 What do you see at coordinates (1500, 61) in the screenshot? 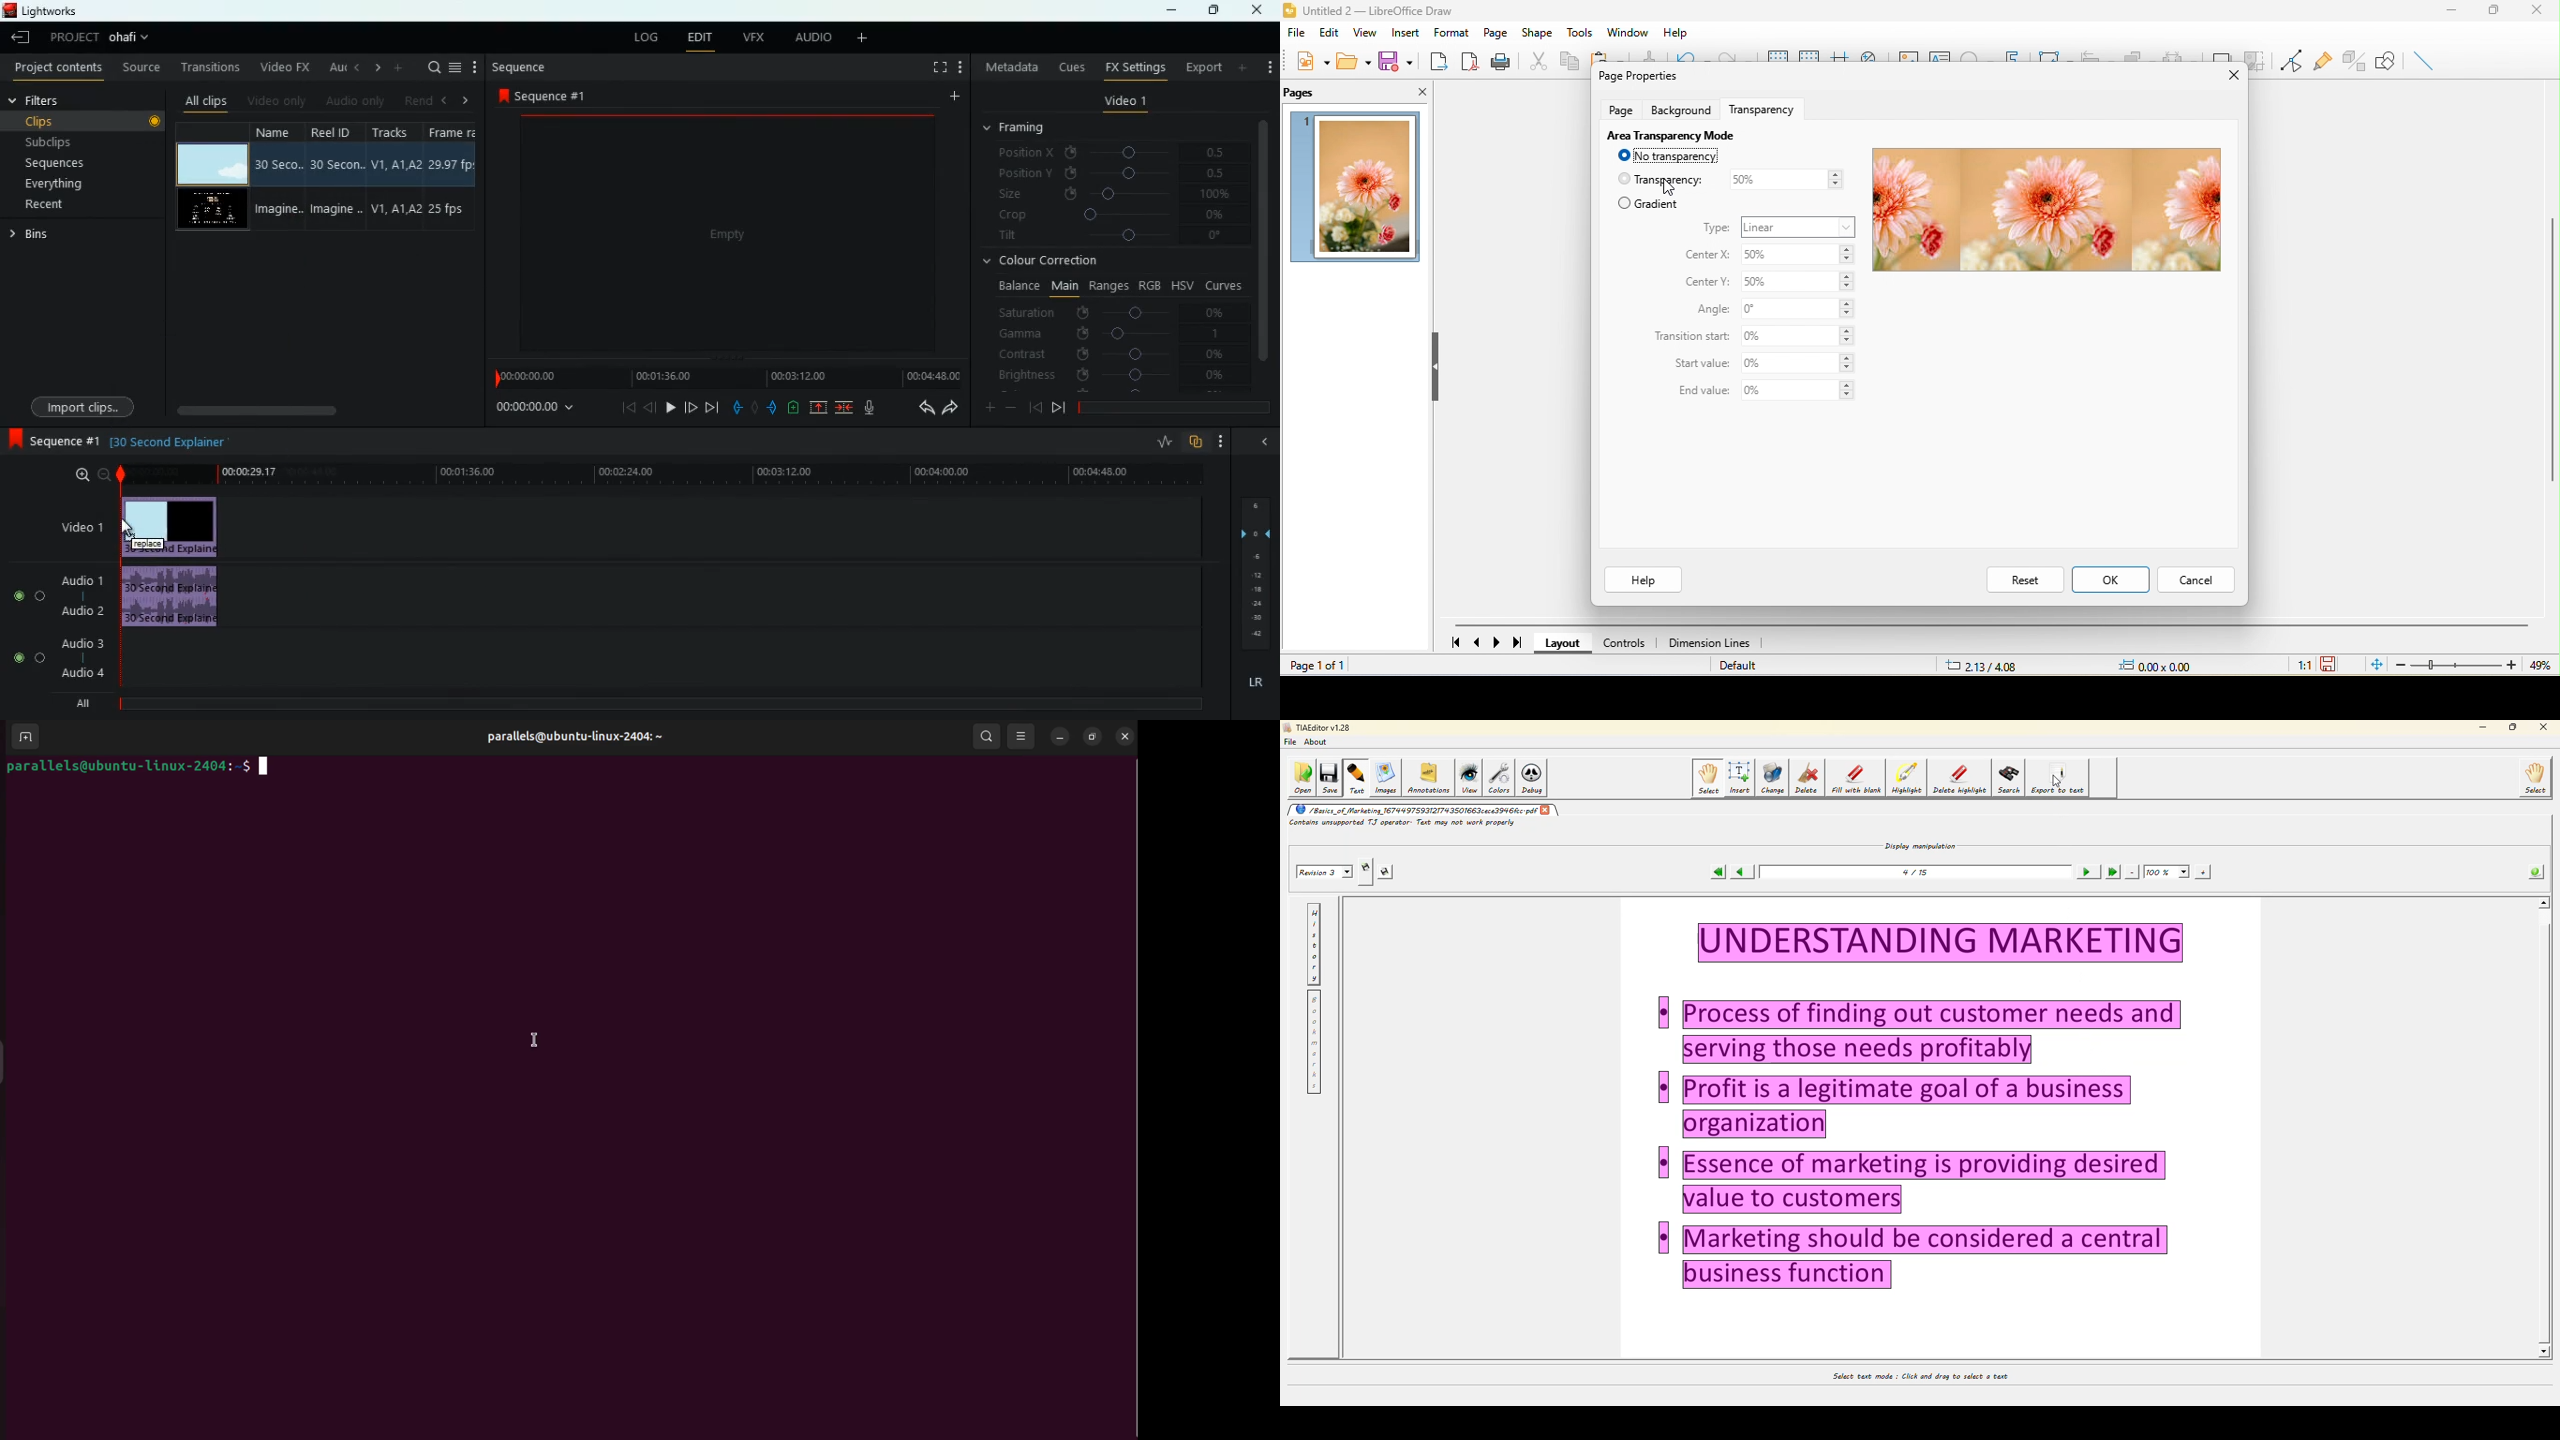
I see `print` at bounding box center [1500, 61].